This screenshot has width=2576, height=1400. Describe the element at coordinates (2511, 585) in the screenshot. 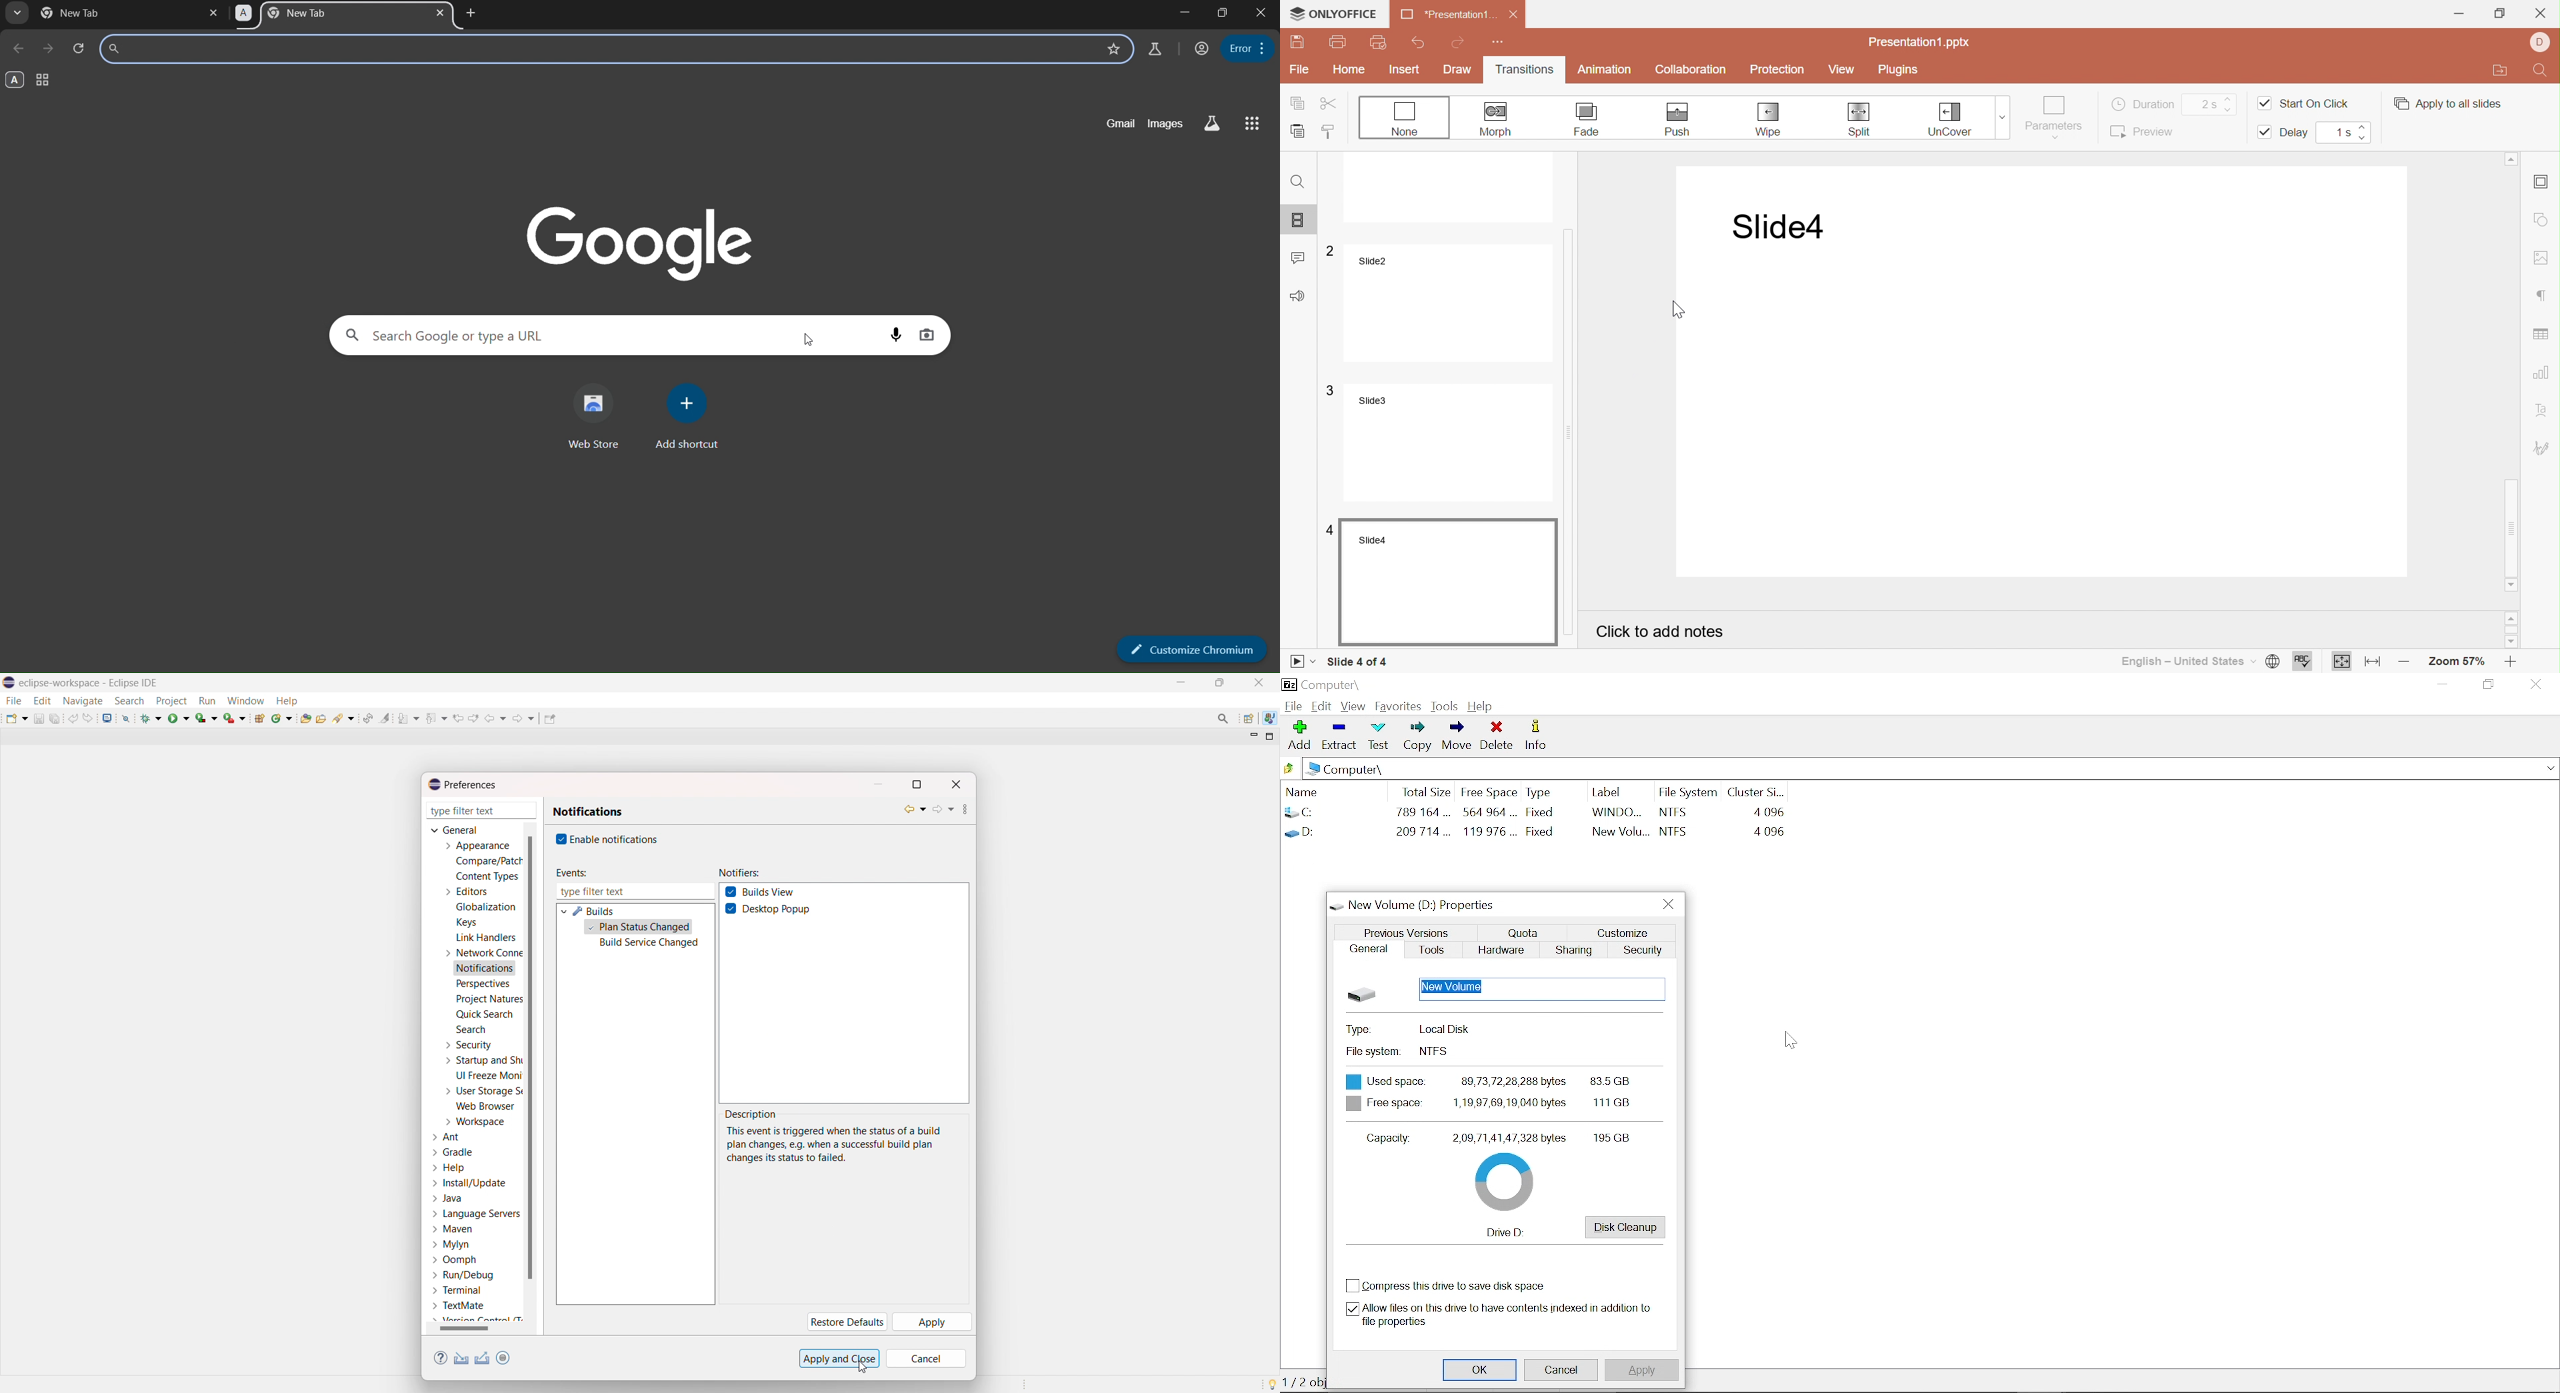

I see `Scroll down` at that location.